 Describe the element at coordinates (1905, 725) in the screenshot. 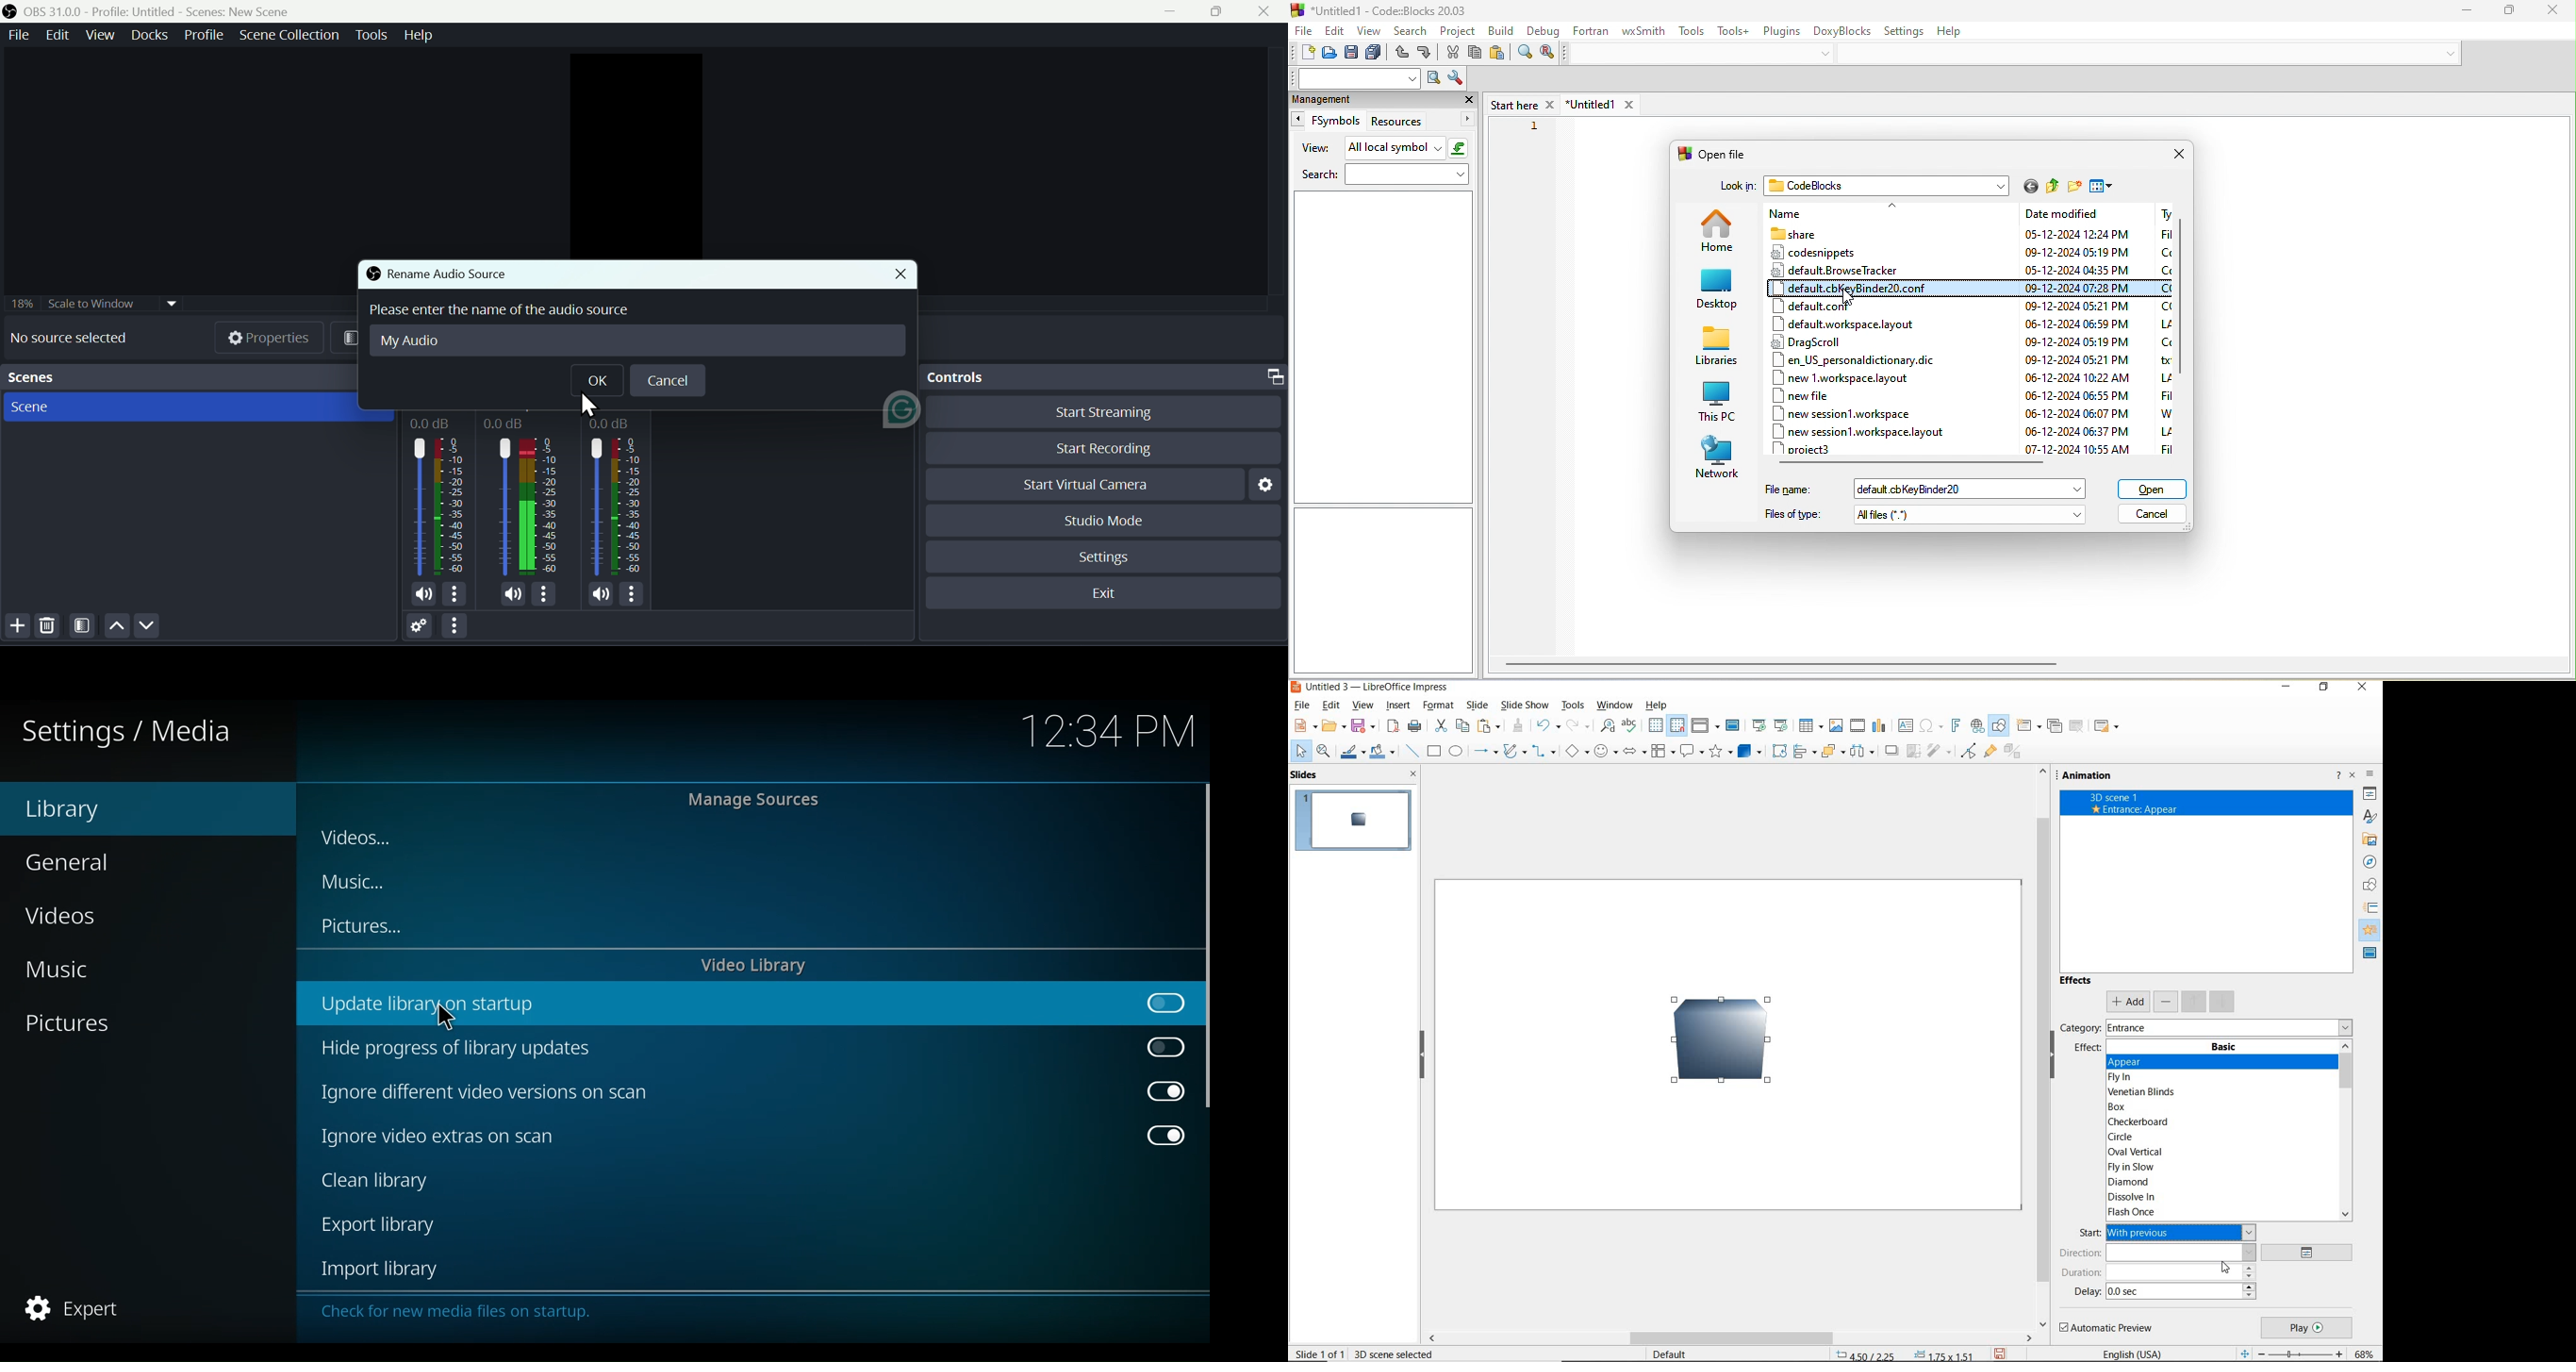

I see `insert text box` at that location.